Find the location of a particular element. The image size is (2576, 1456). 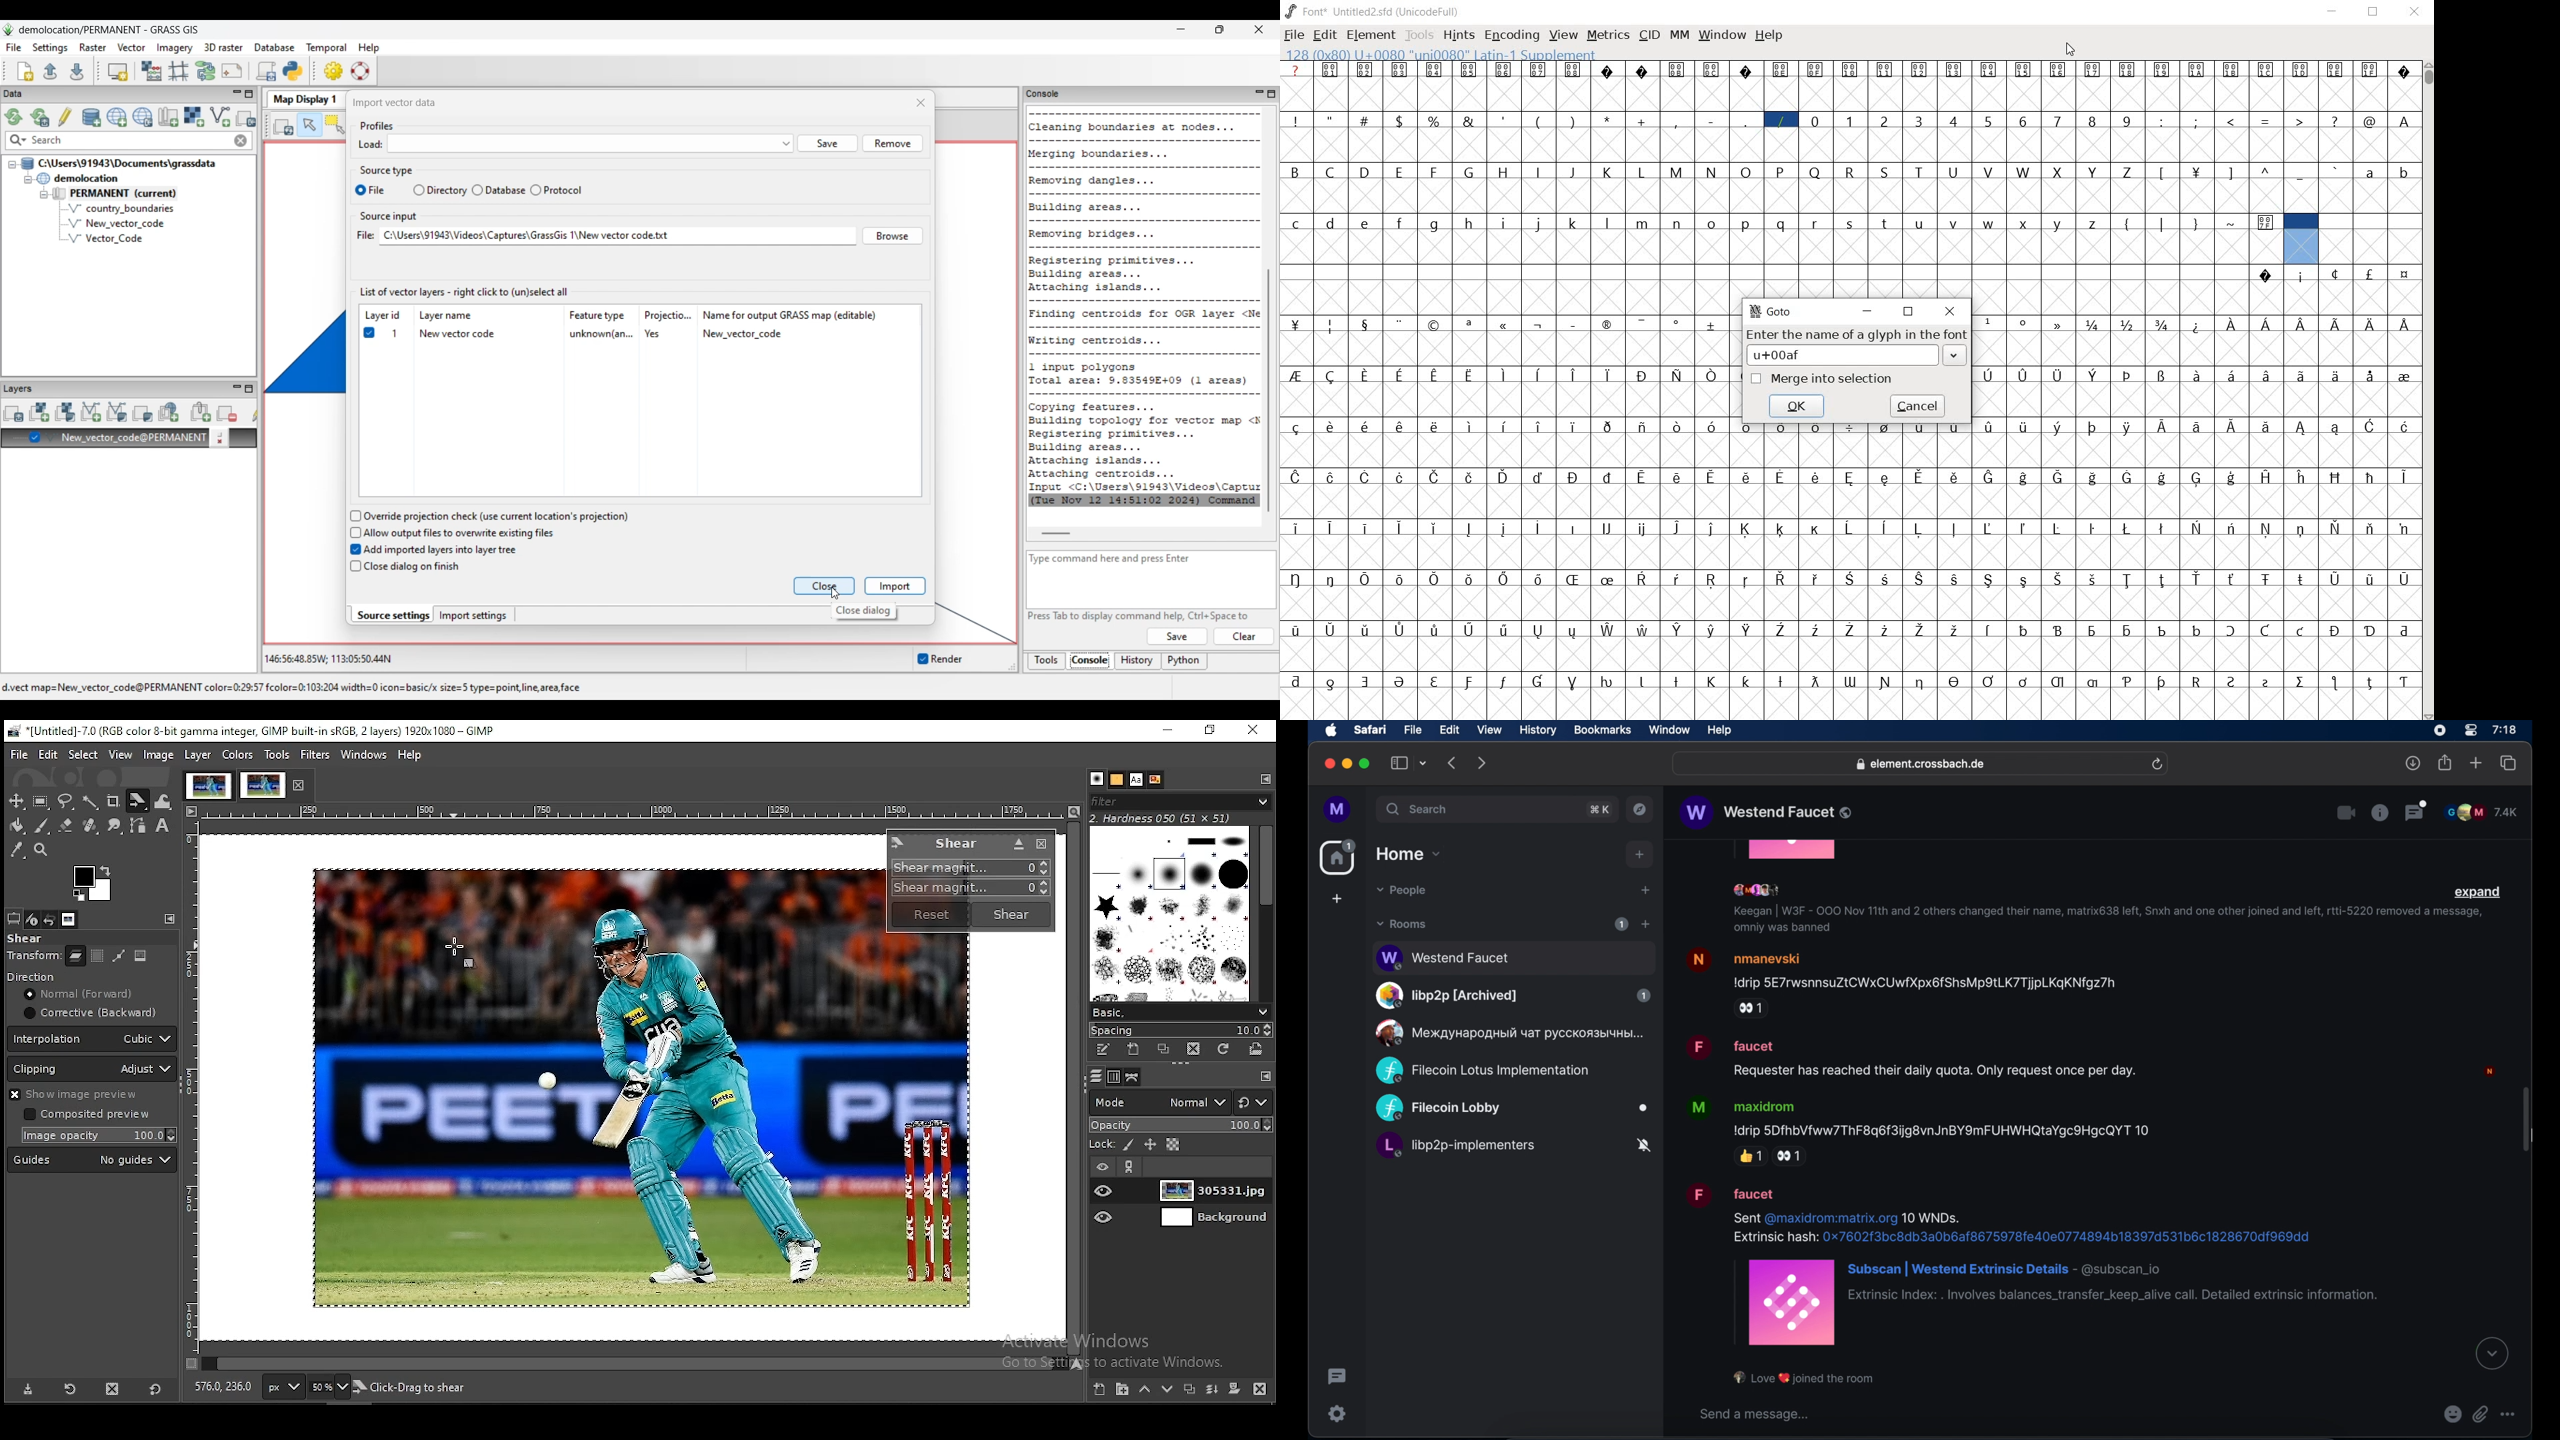

Symbol is located at coordinates (1992, 70).